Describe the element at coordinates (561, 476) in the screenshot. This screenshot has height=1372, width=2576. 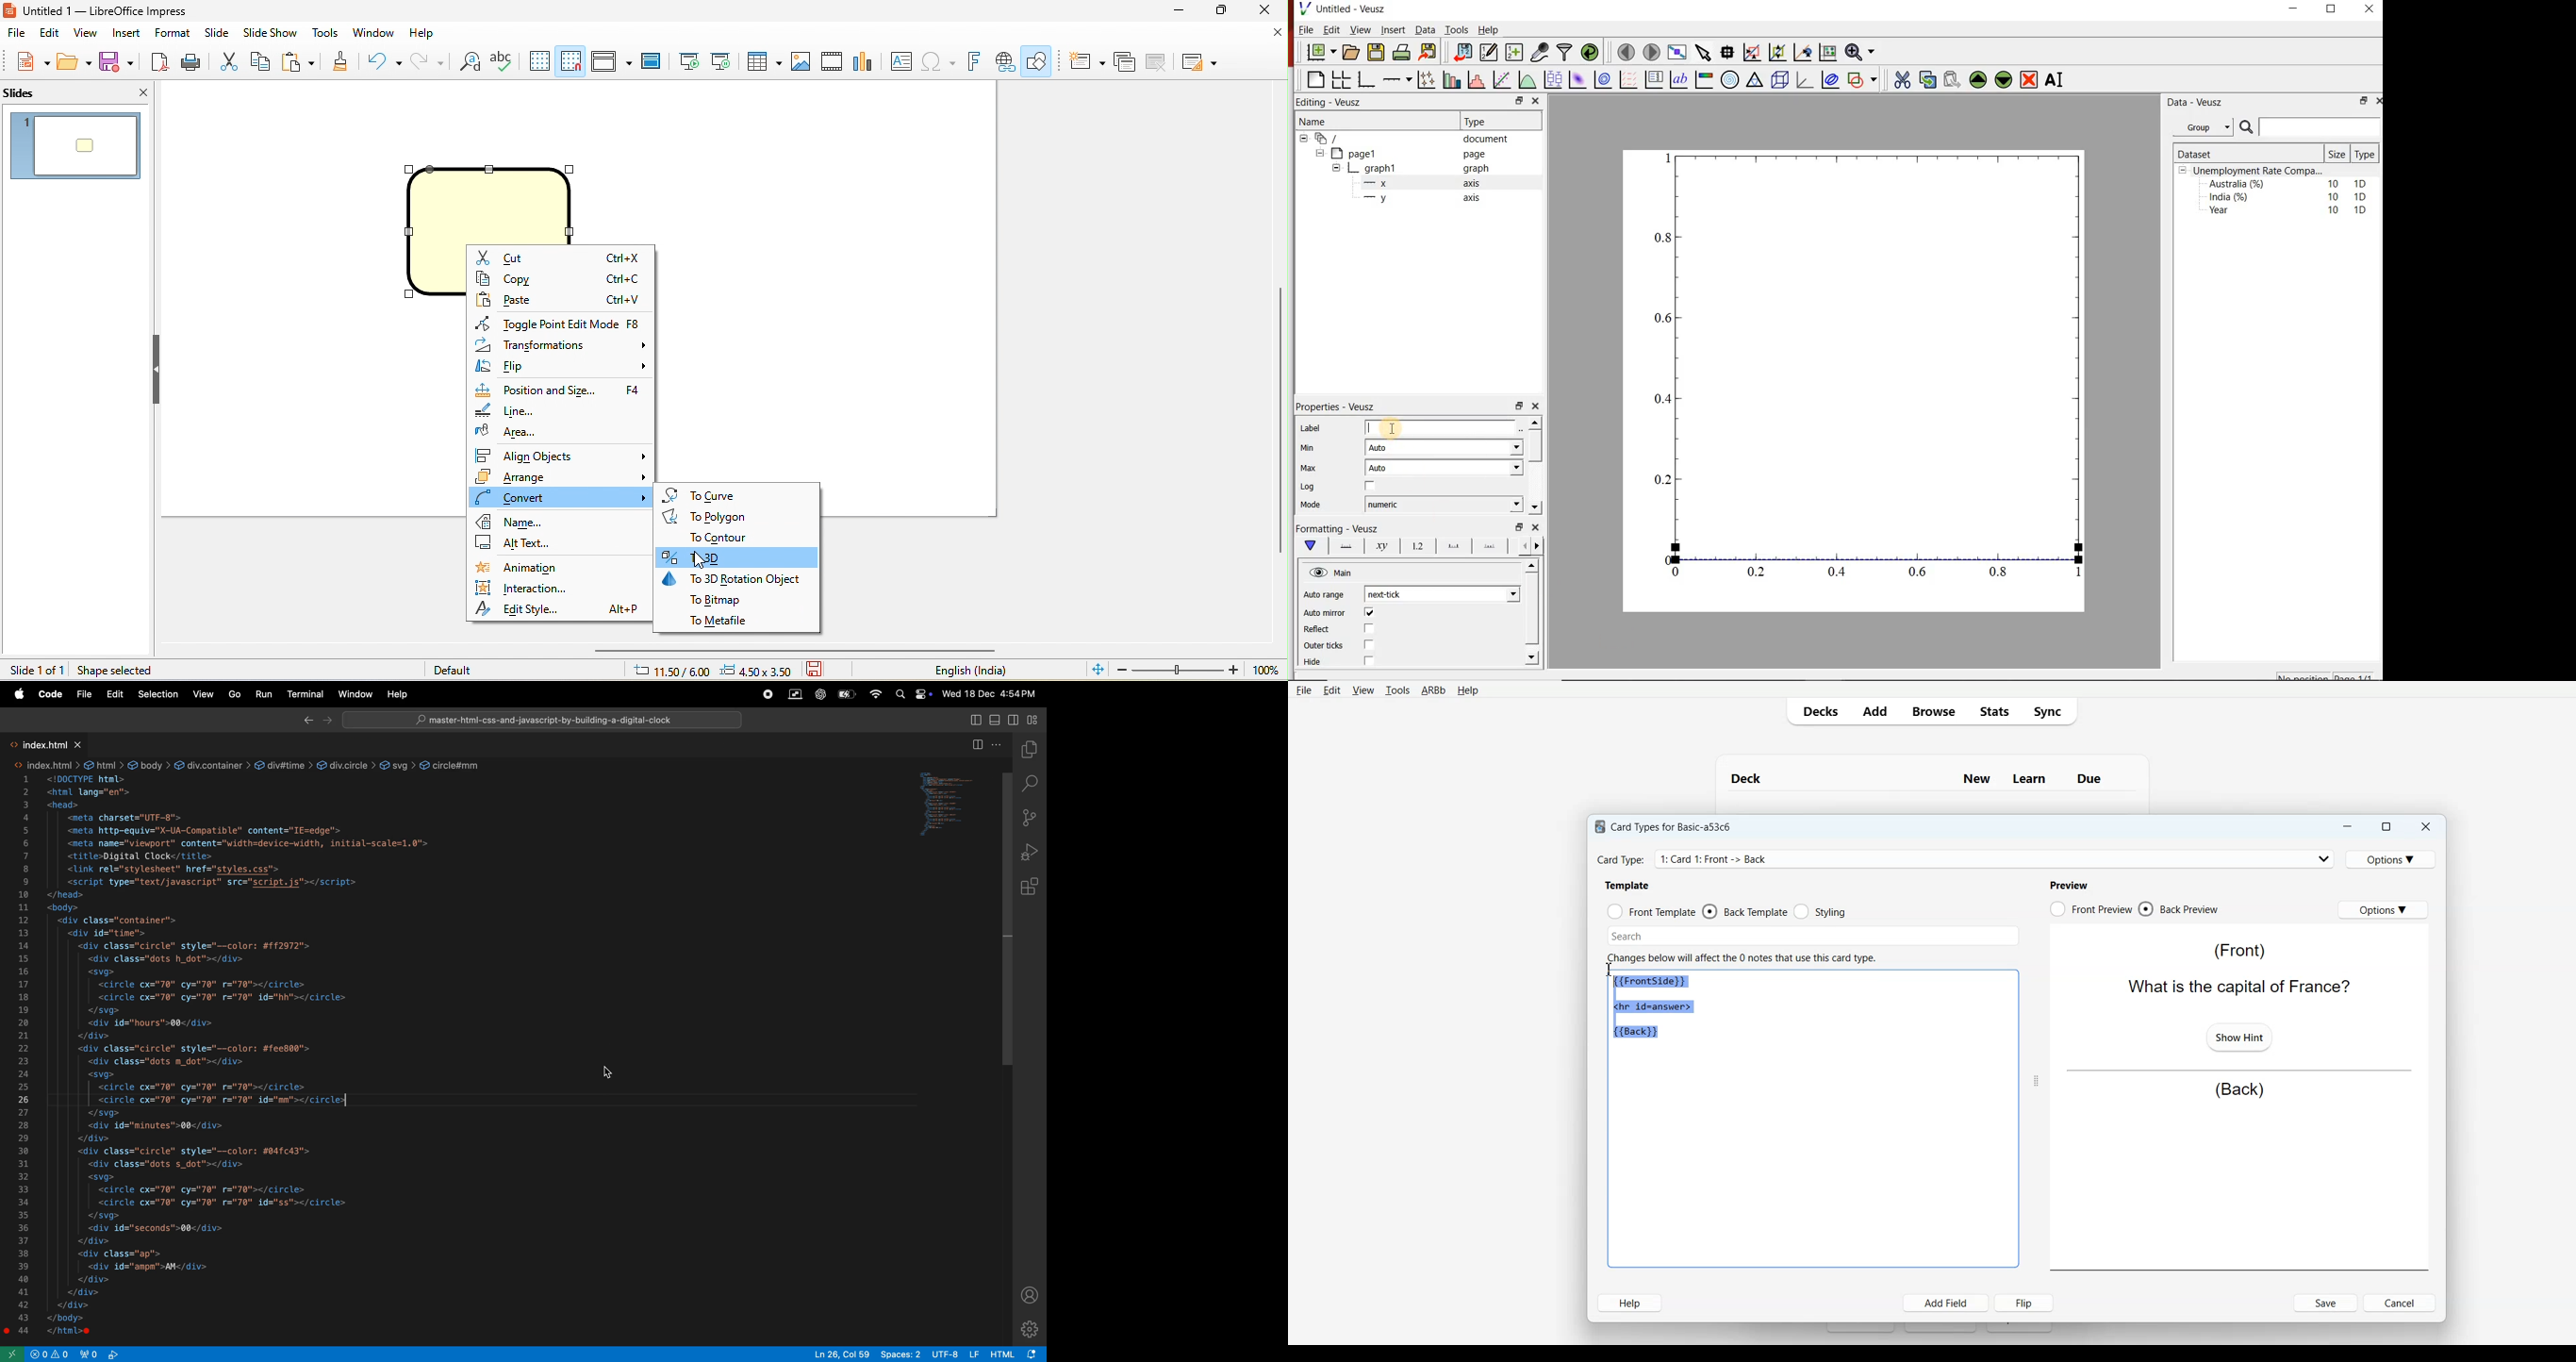
I see `arrange` at that location.